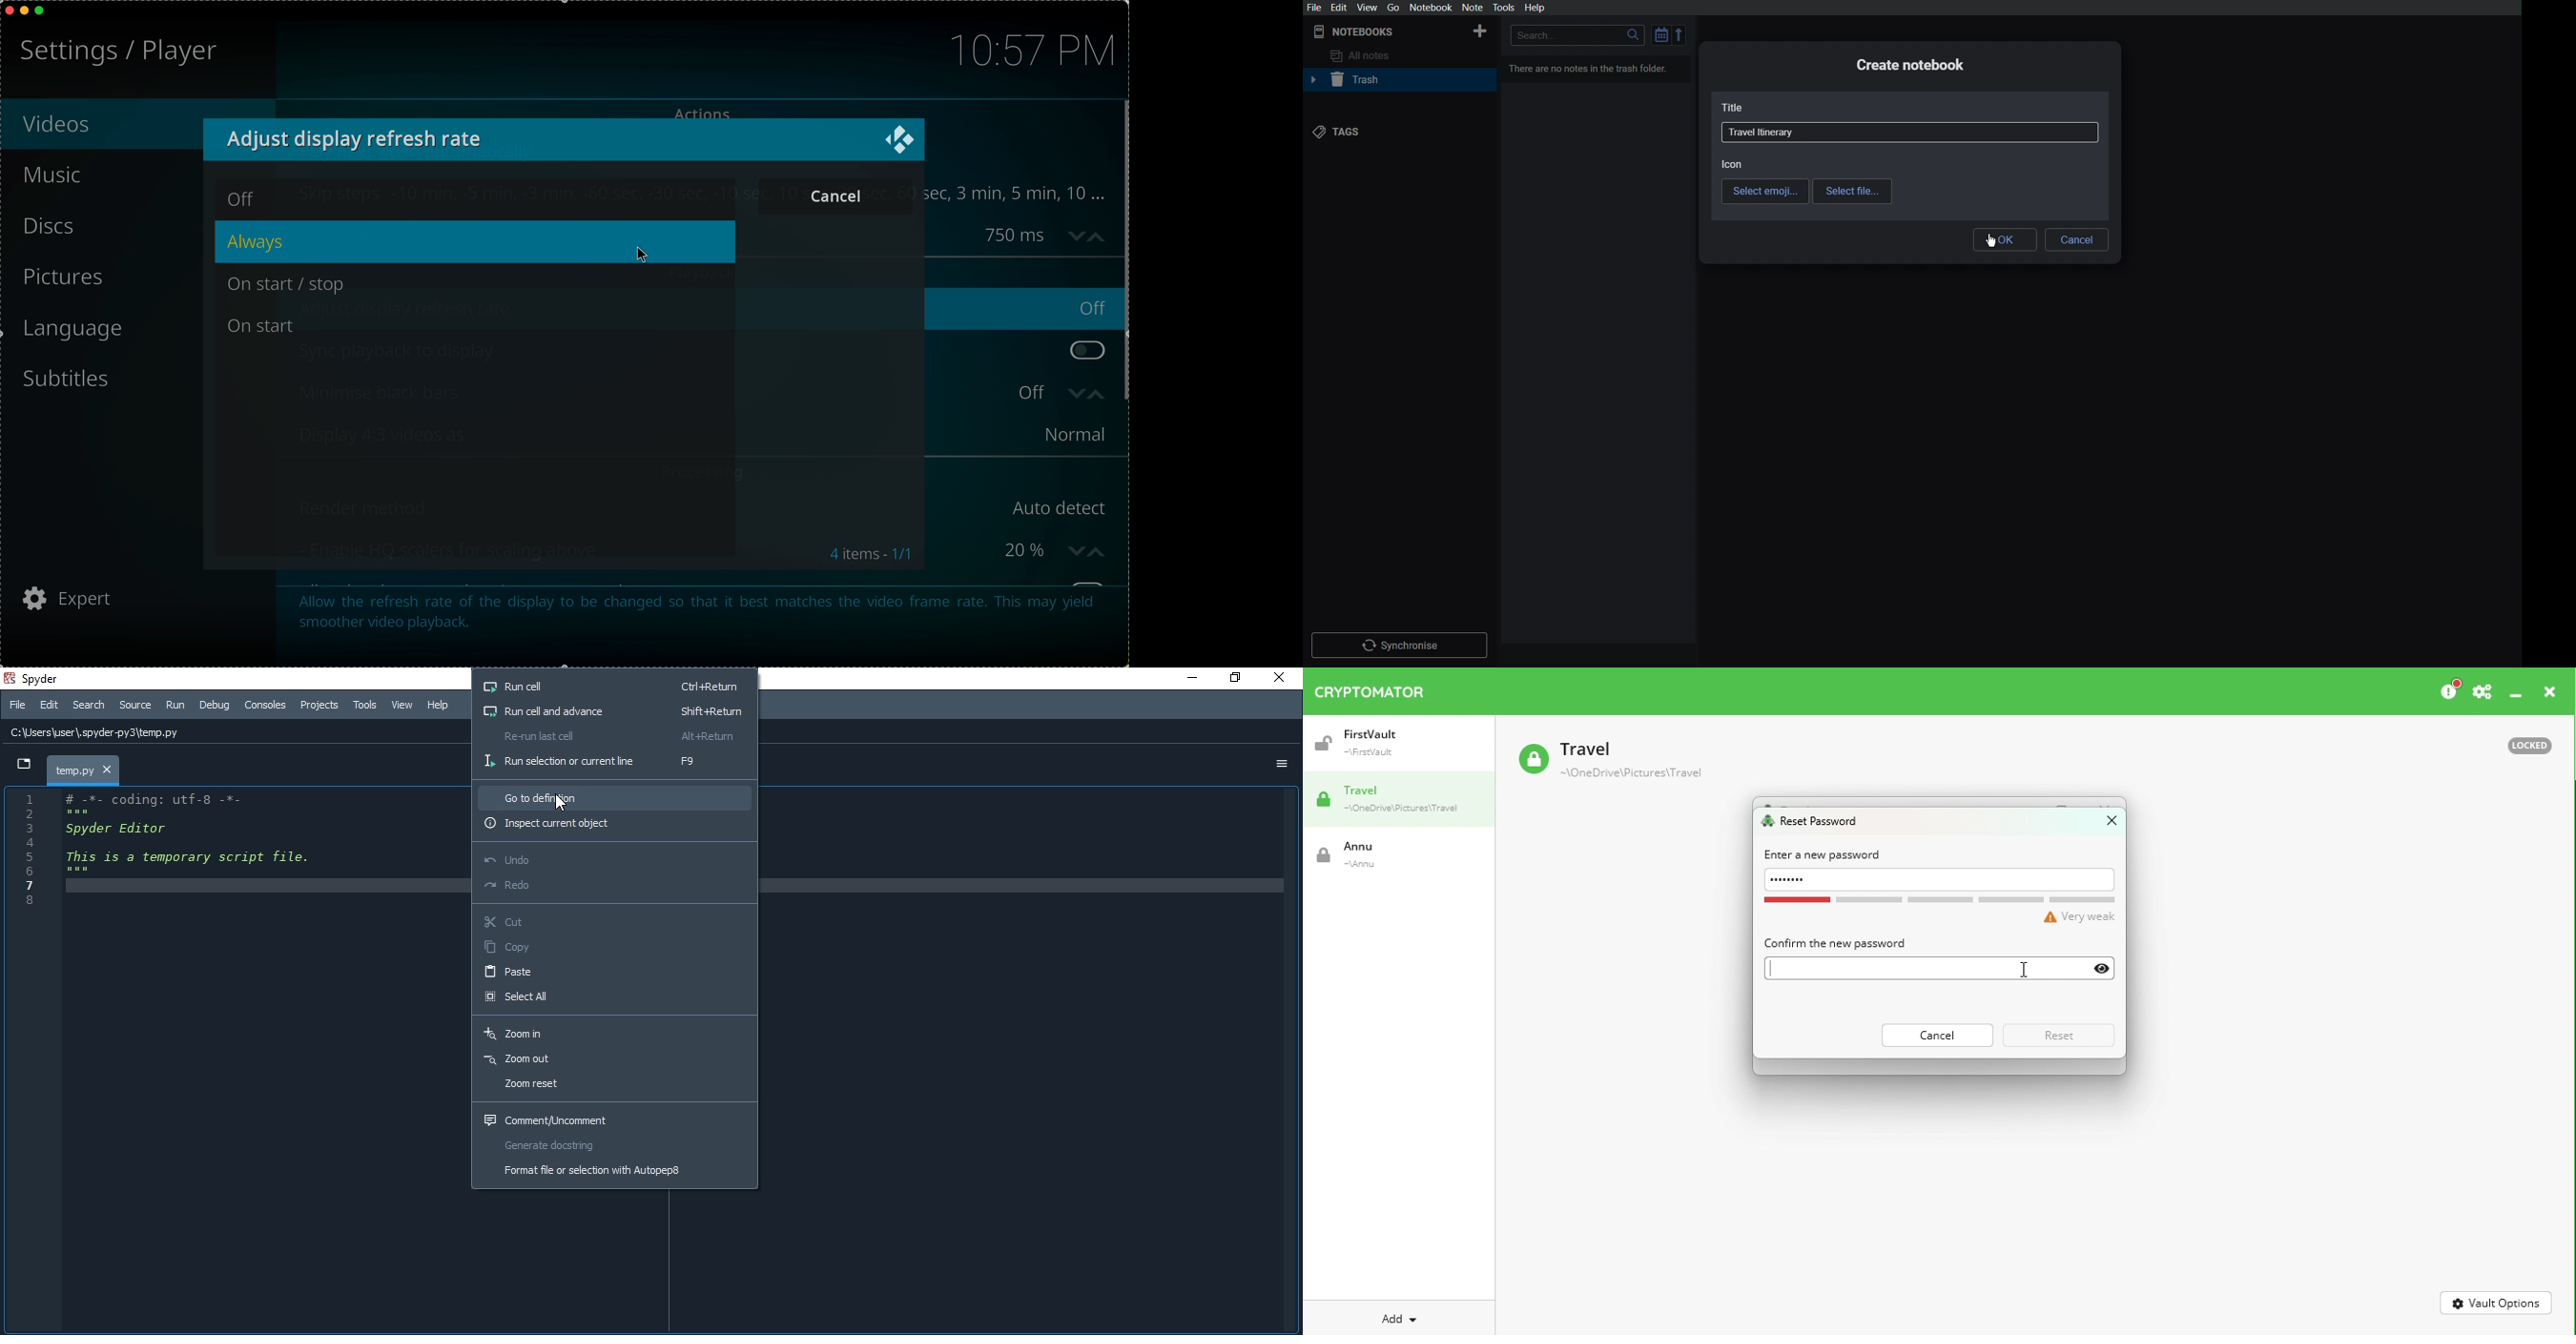 The width and height of the screenshot is (2576, 1344). I want to click on Travel, so click(1405, 801).